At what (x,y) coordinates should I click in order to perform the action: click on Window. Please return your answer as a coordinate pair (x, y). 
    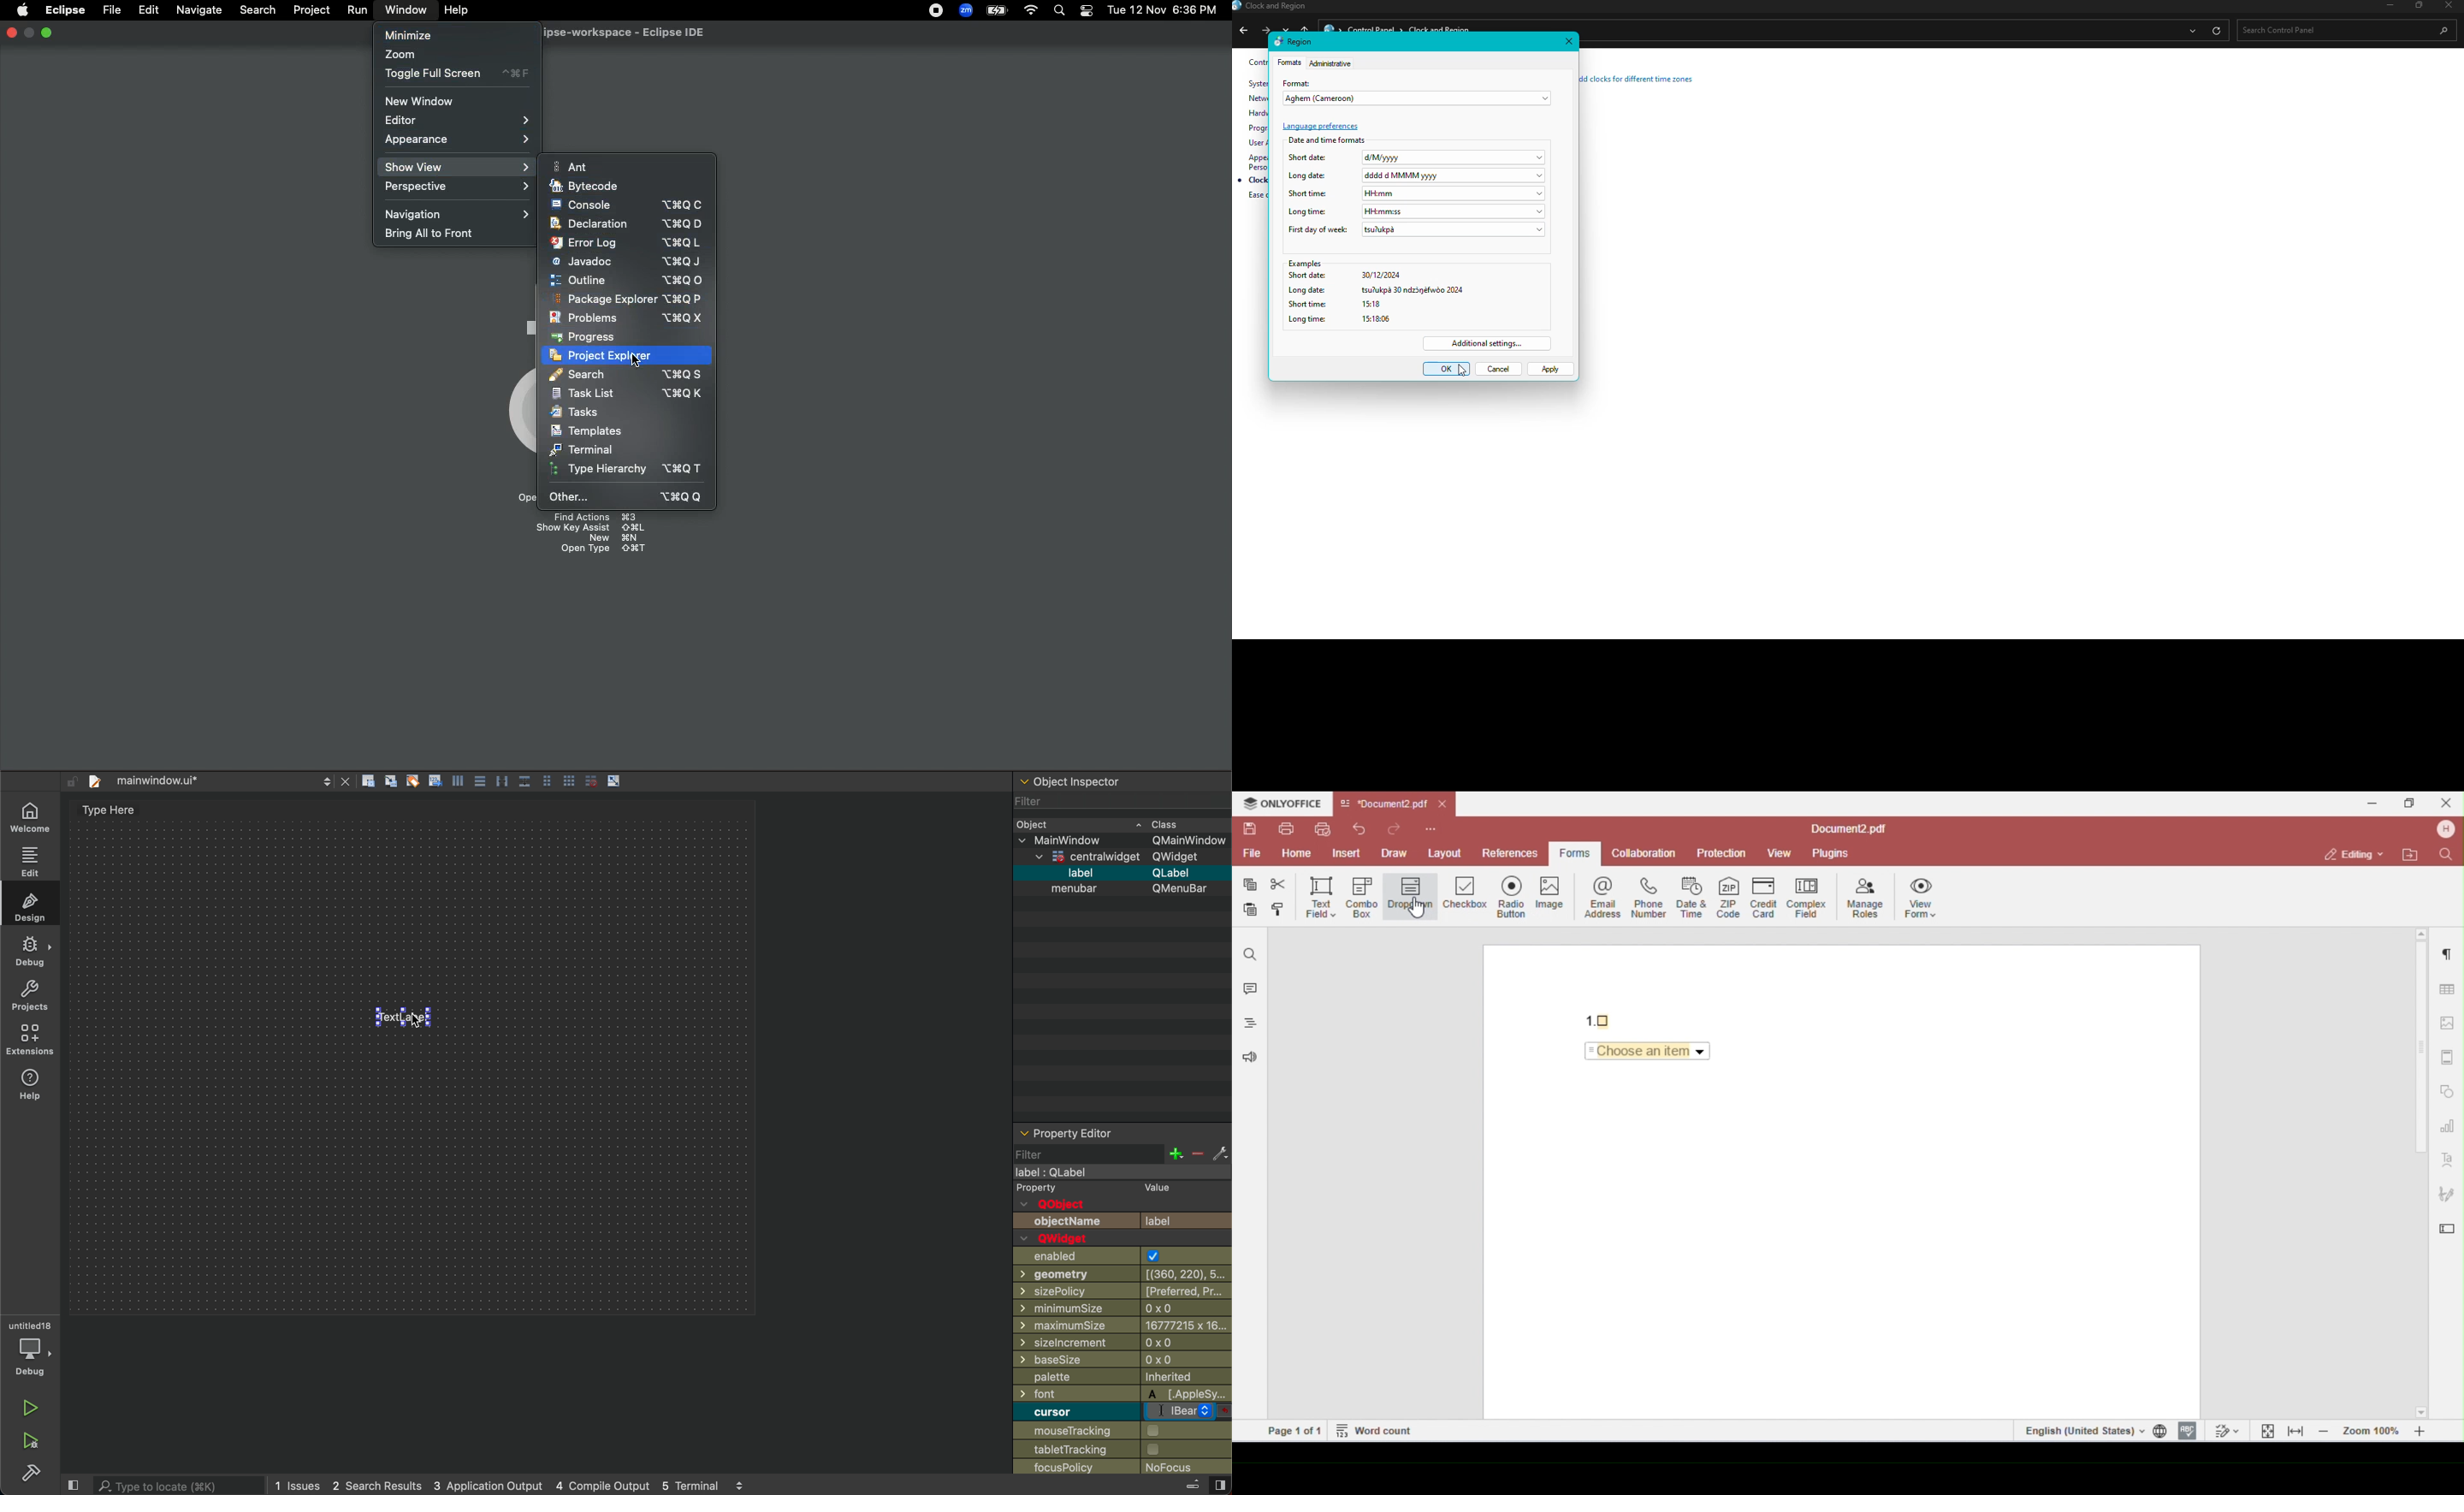
    Looking at the image, I should click on (402, 9).